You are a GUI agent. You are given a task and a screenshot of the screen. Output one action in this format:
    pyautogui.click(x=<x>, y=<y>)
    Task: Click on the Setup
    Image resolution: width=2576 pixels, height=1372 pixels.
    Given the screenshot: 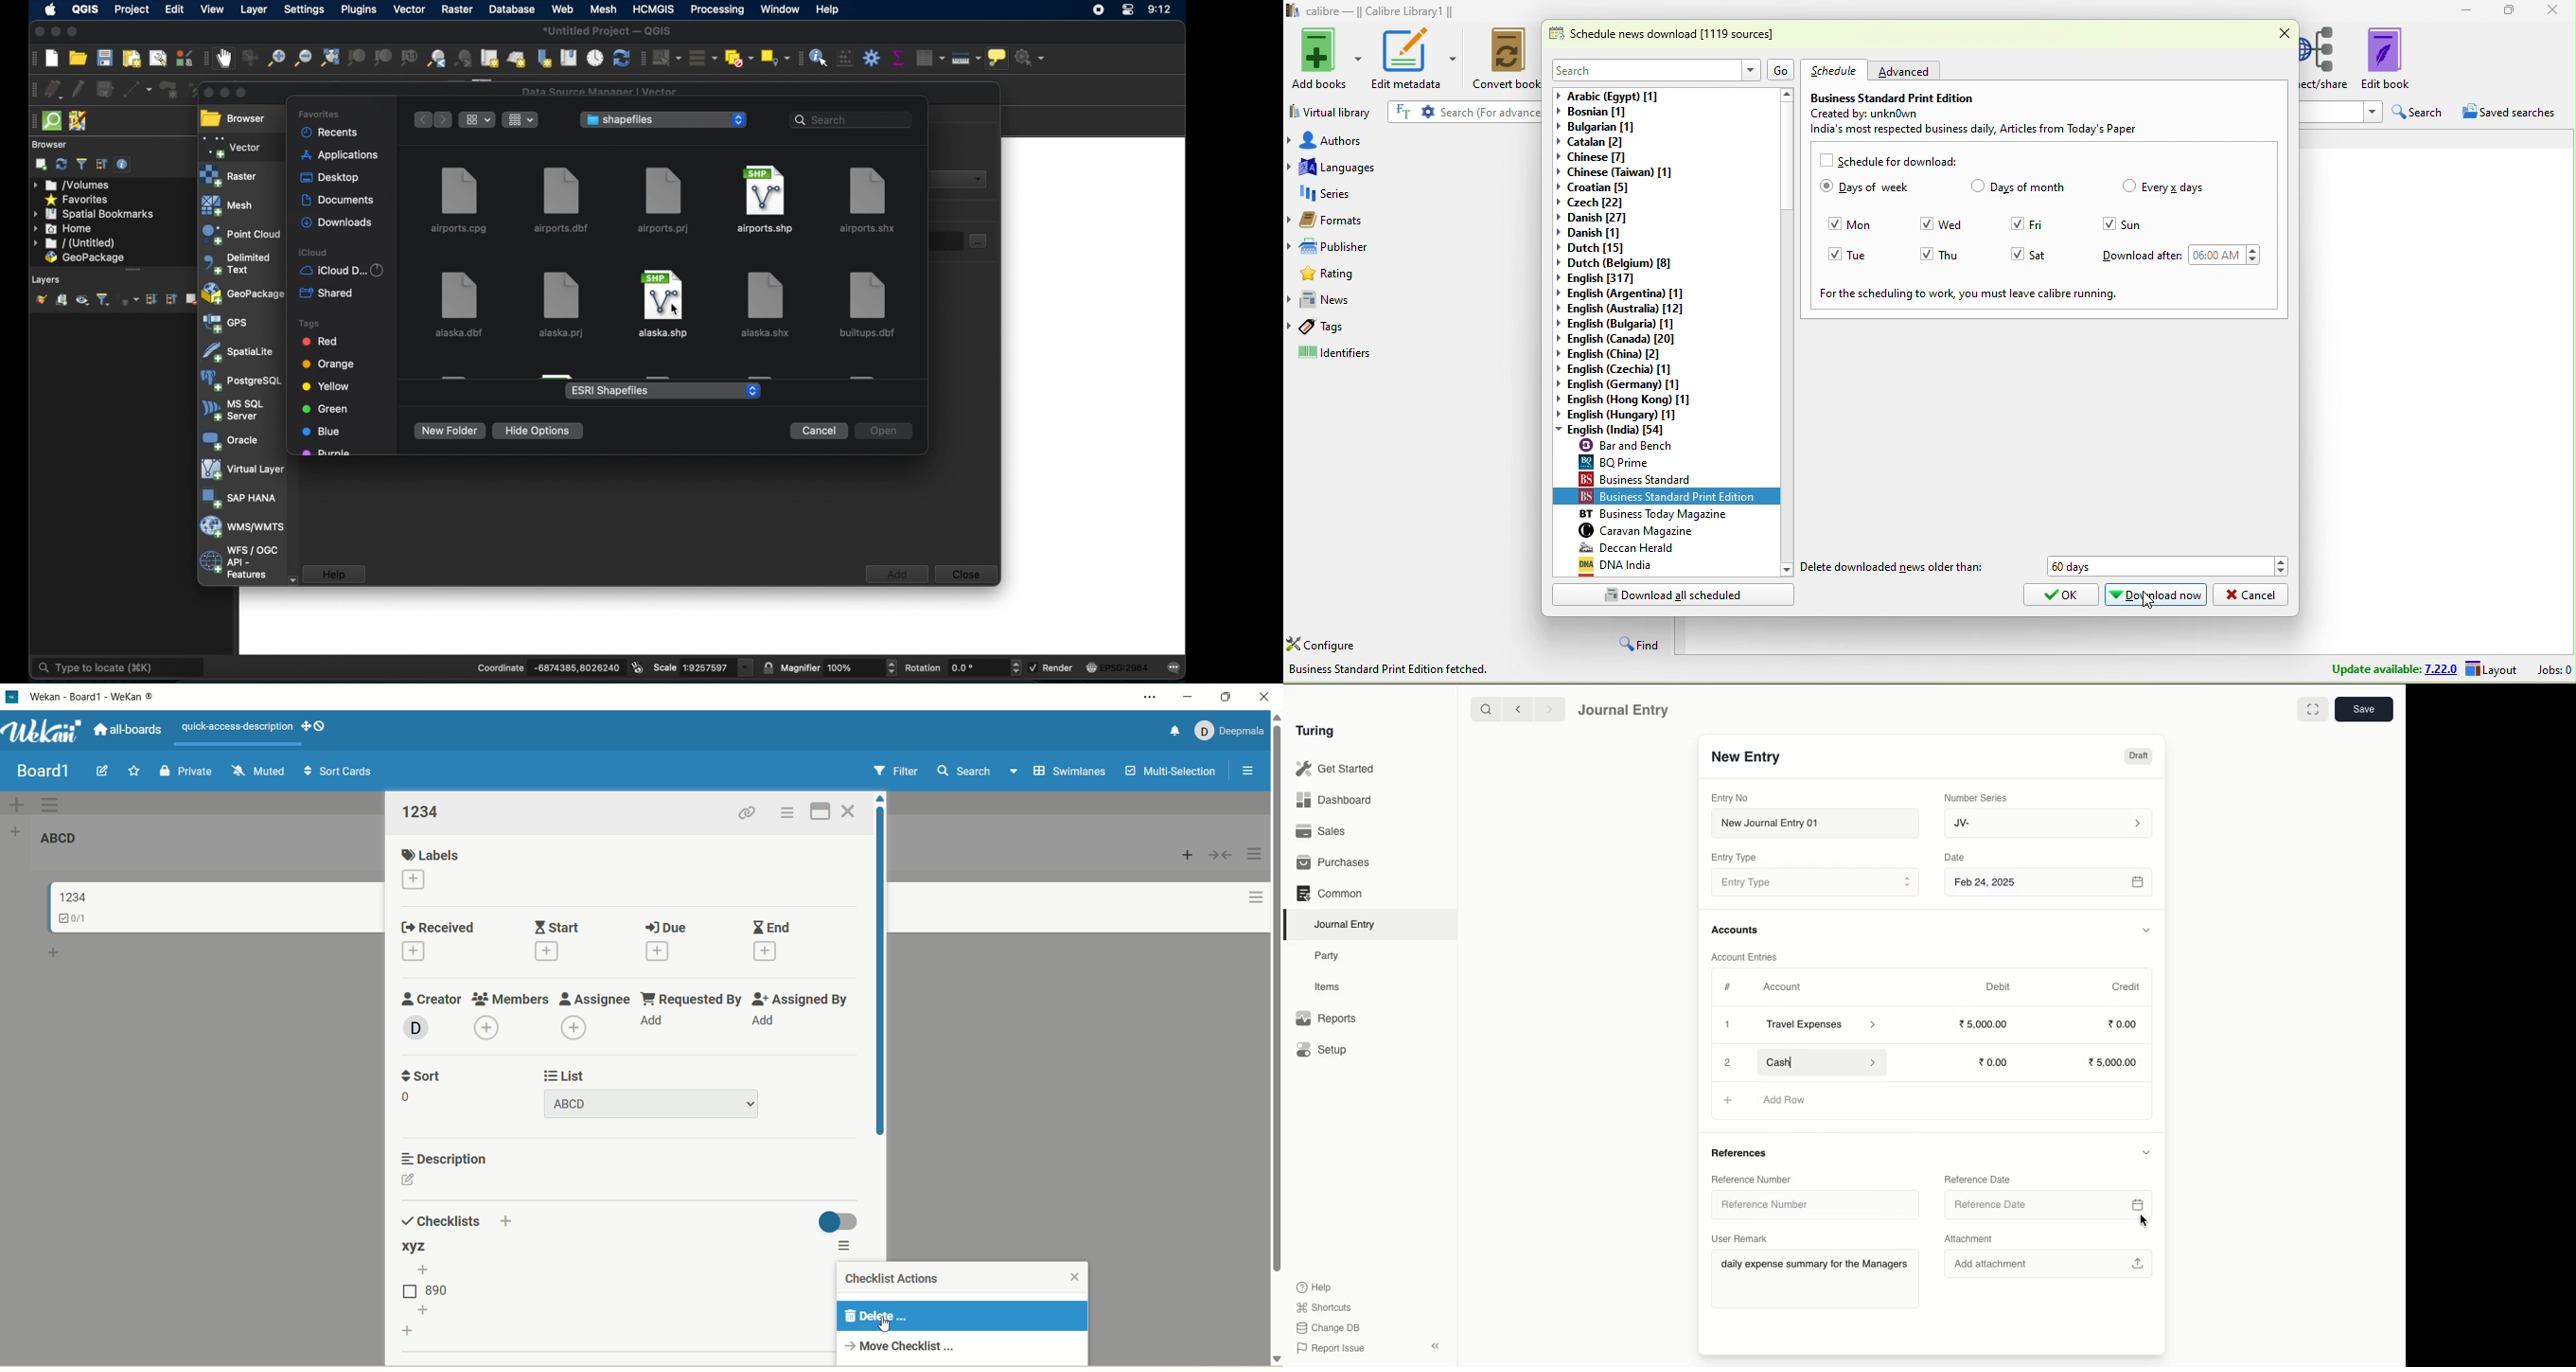 What is the action you would take?
    pyautogui.click(x=1322, y=1049)
    